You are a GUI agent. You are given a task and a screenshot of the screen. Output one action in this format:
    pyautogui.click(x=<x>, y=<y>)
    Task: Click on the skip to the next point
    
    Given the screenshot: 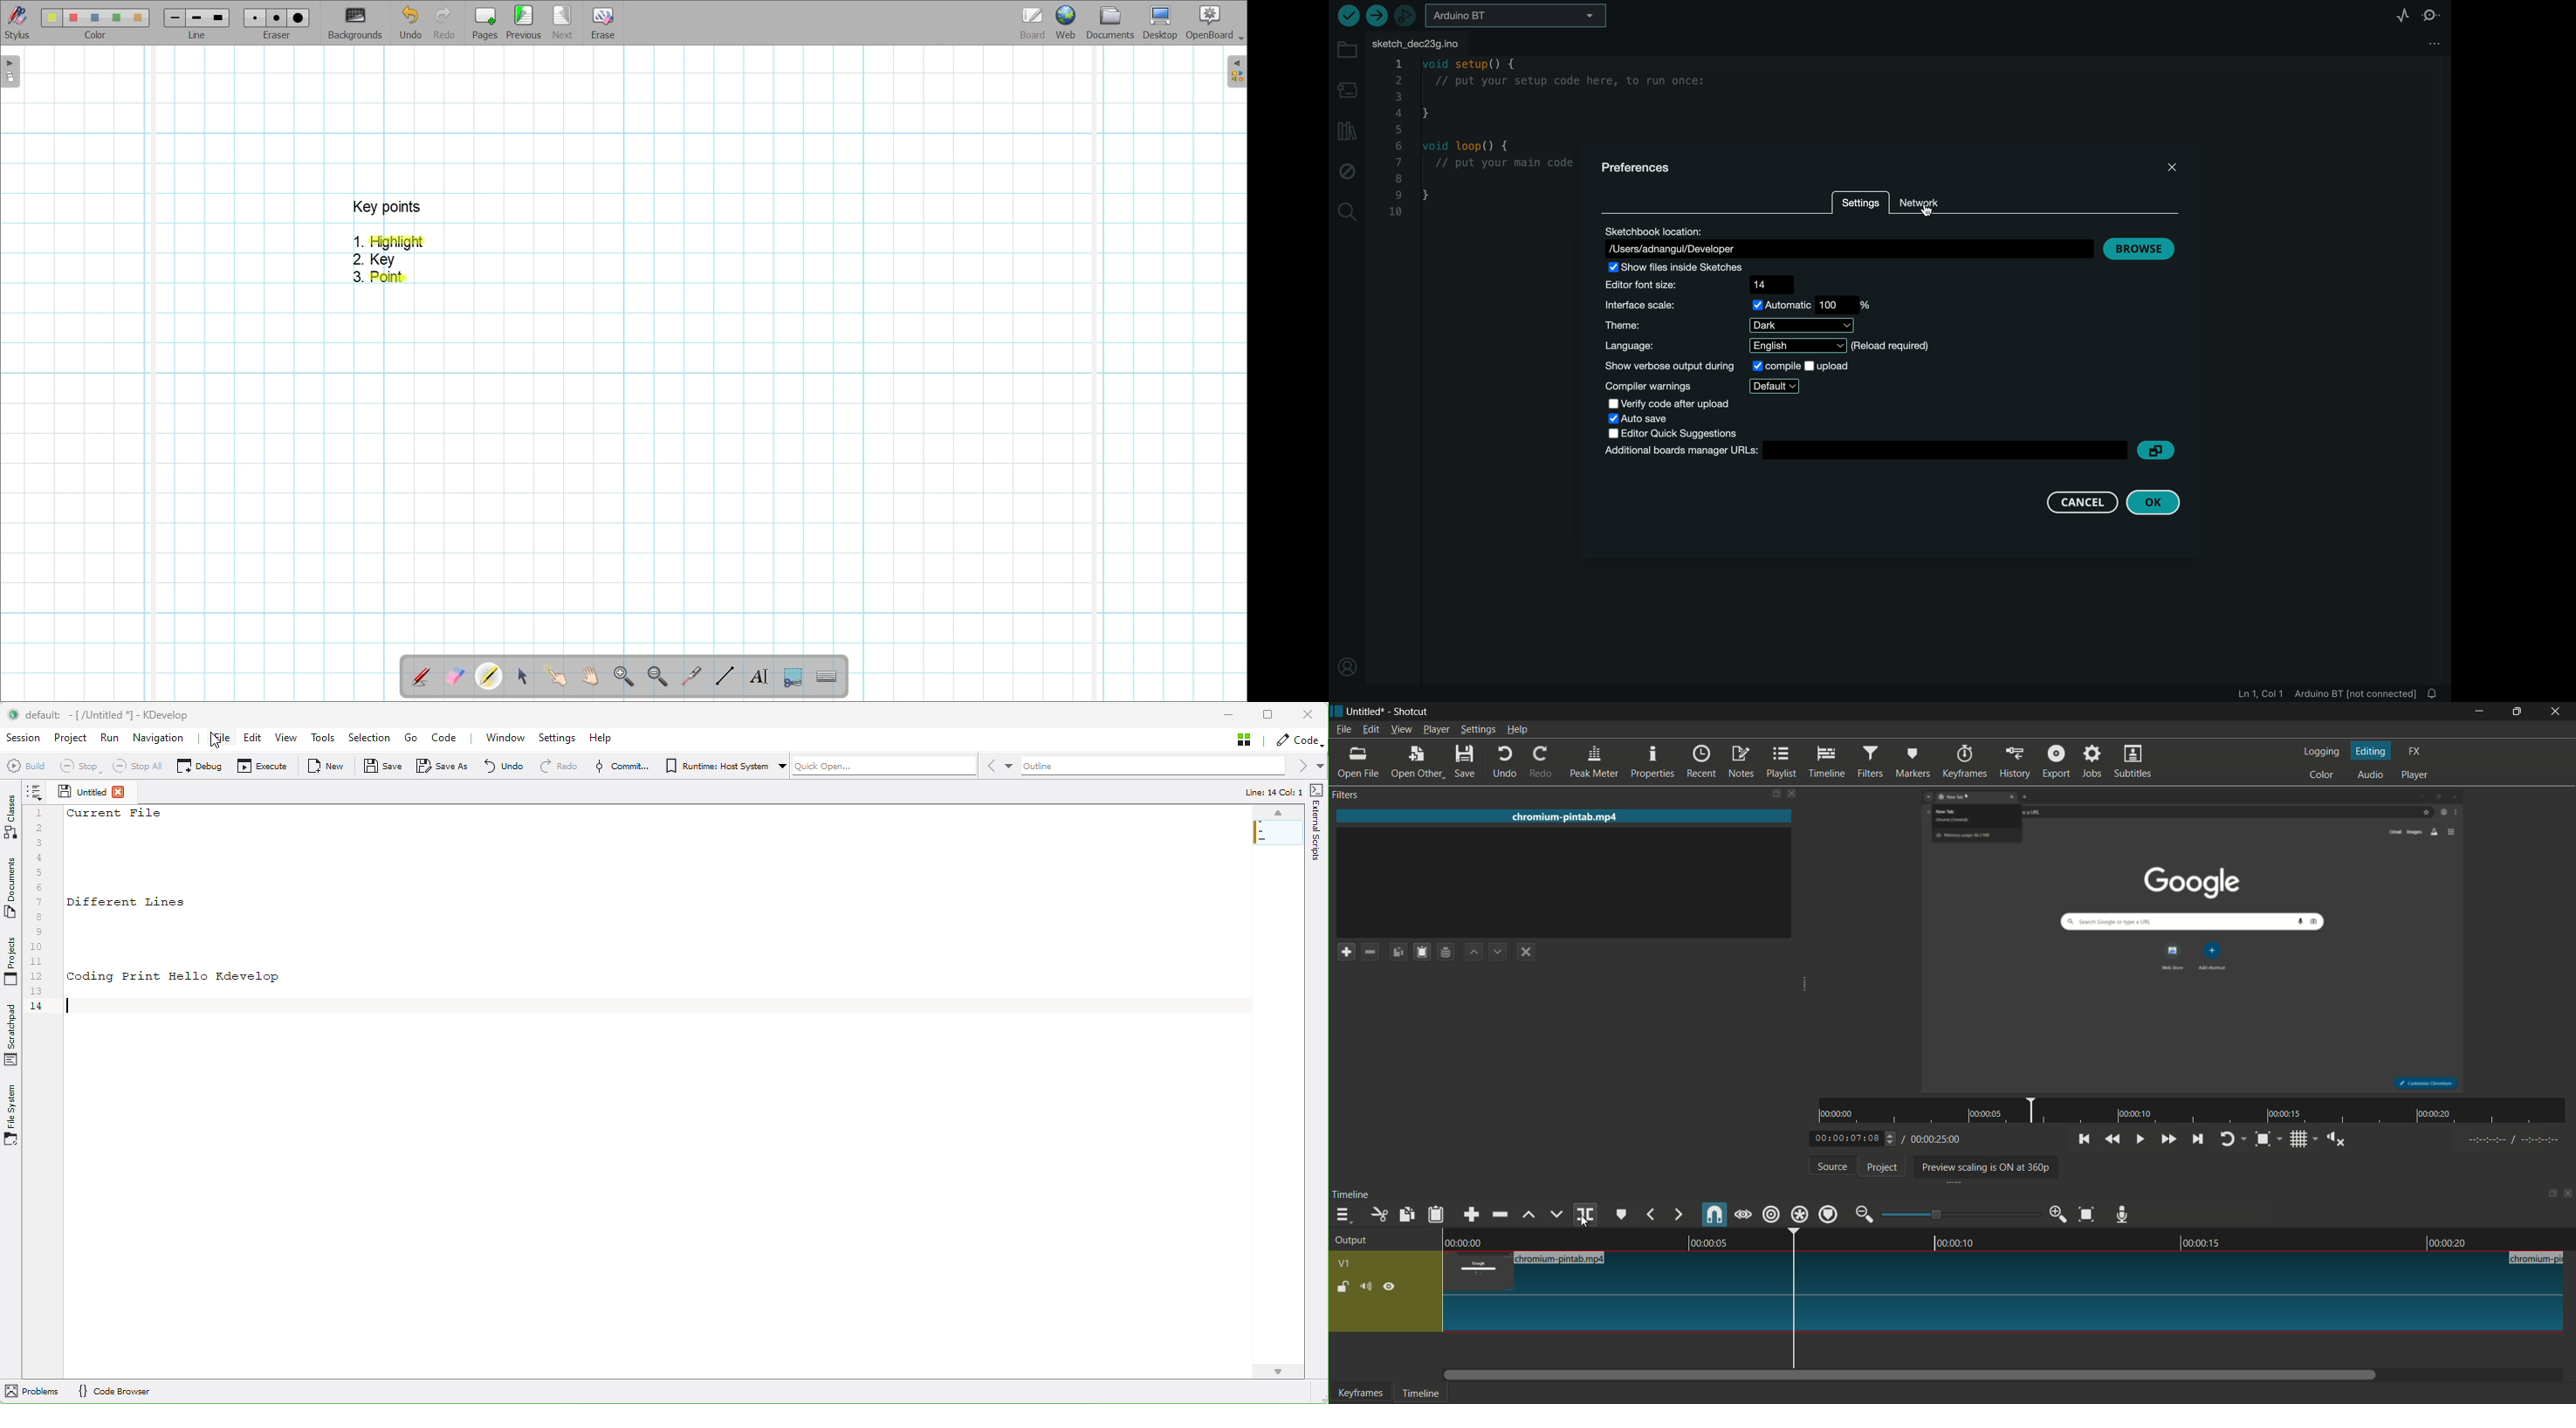 What is the action you would take?
    pyautogui.click(x=2196, y=1139)
    